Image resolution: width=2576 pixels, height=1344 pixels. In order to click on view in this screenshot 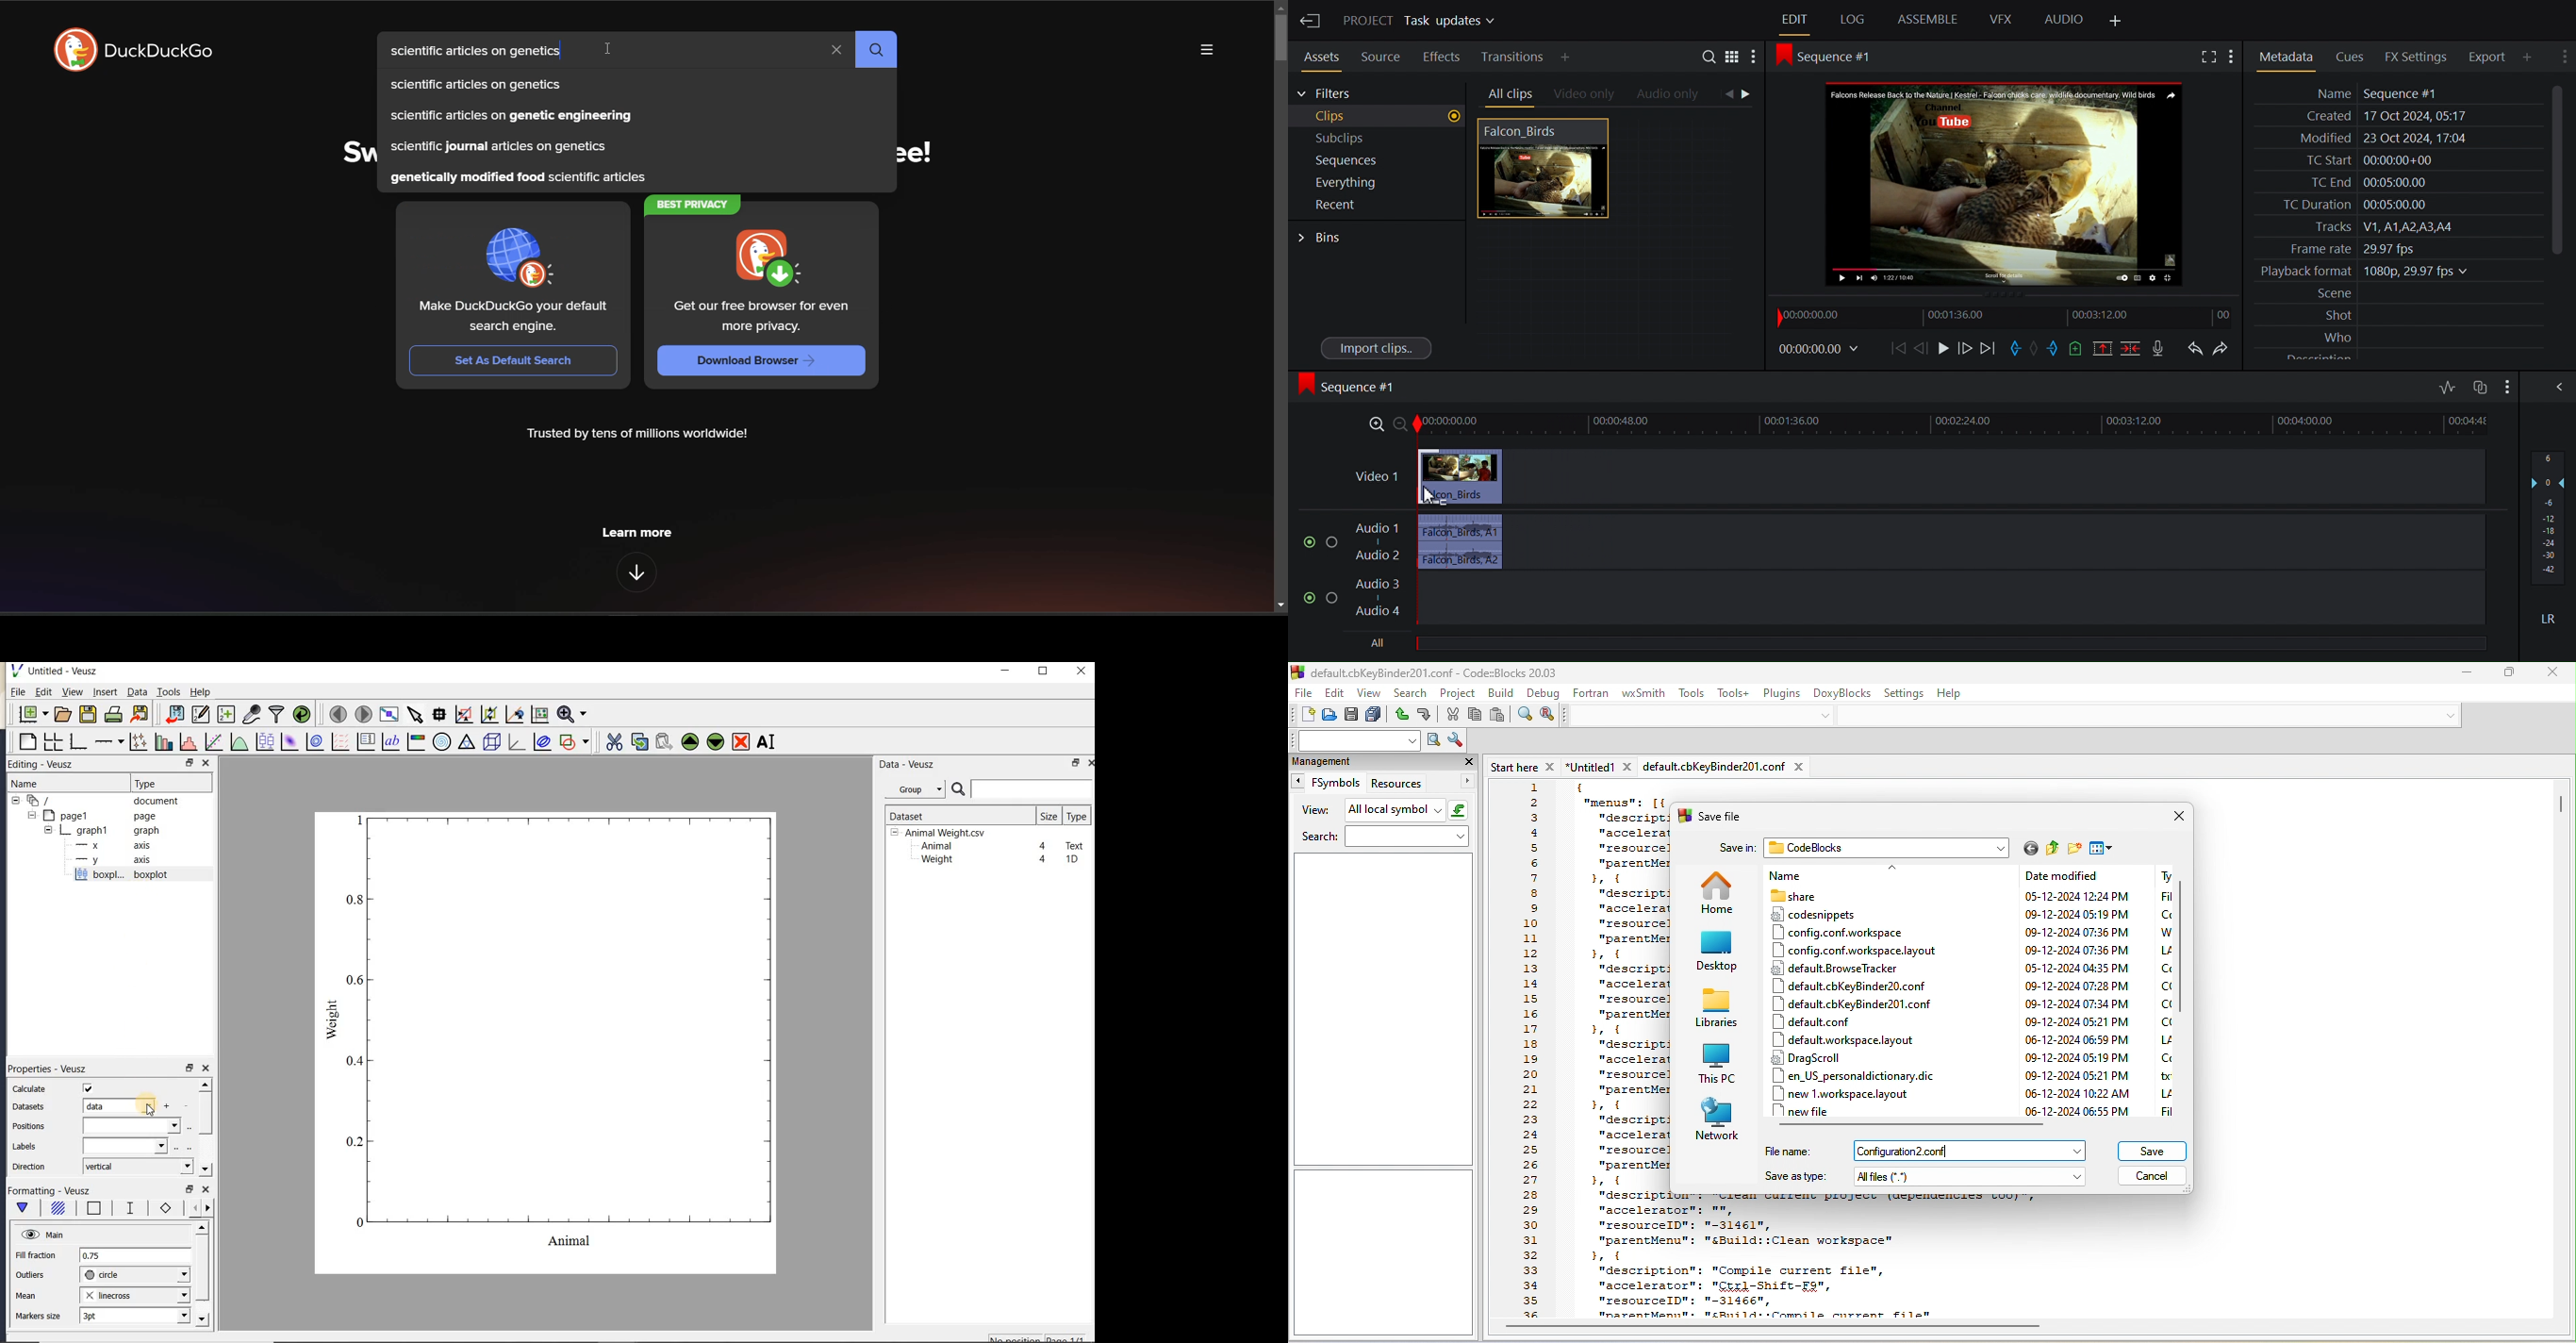, I will do `click(1372, 695)`.